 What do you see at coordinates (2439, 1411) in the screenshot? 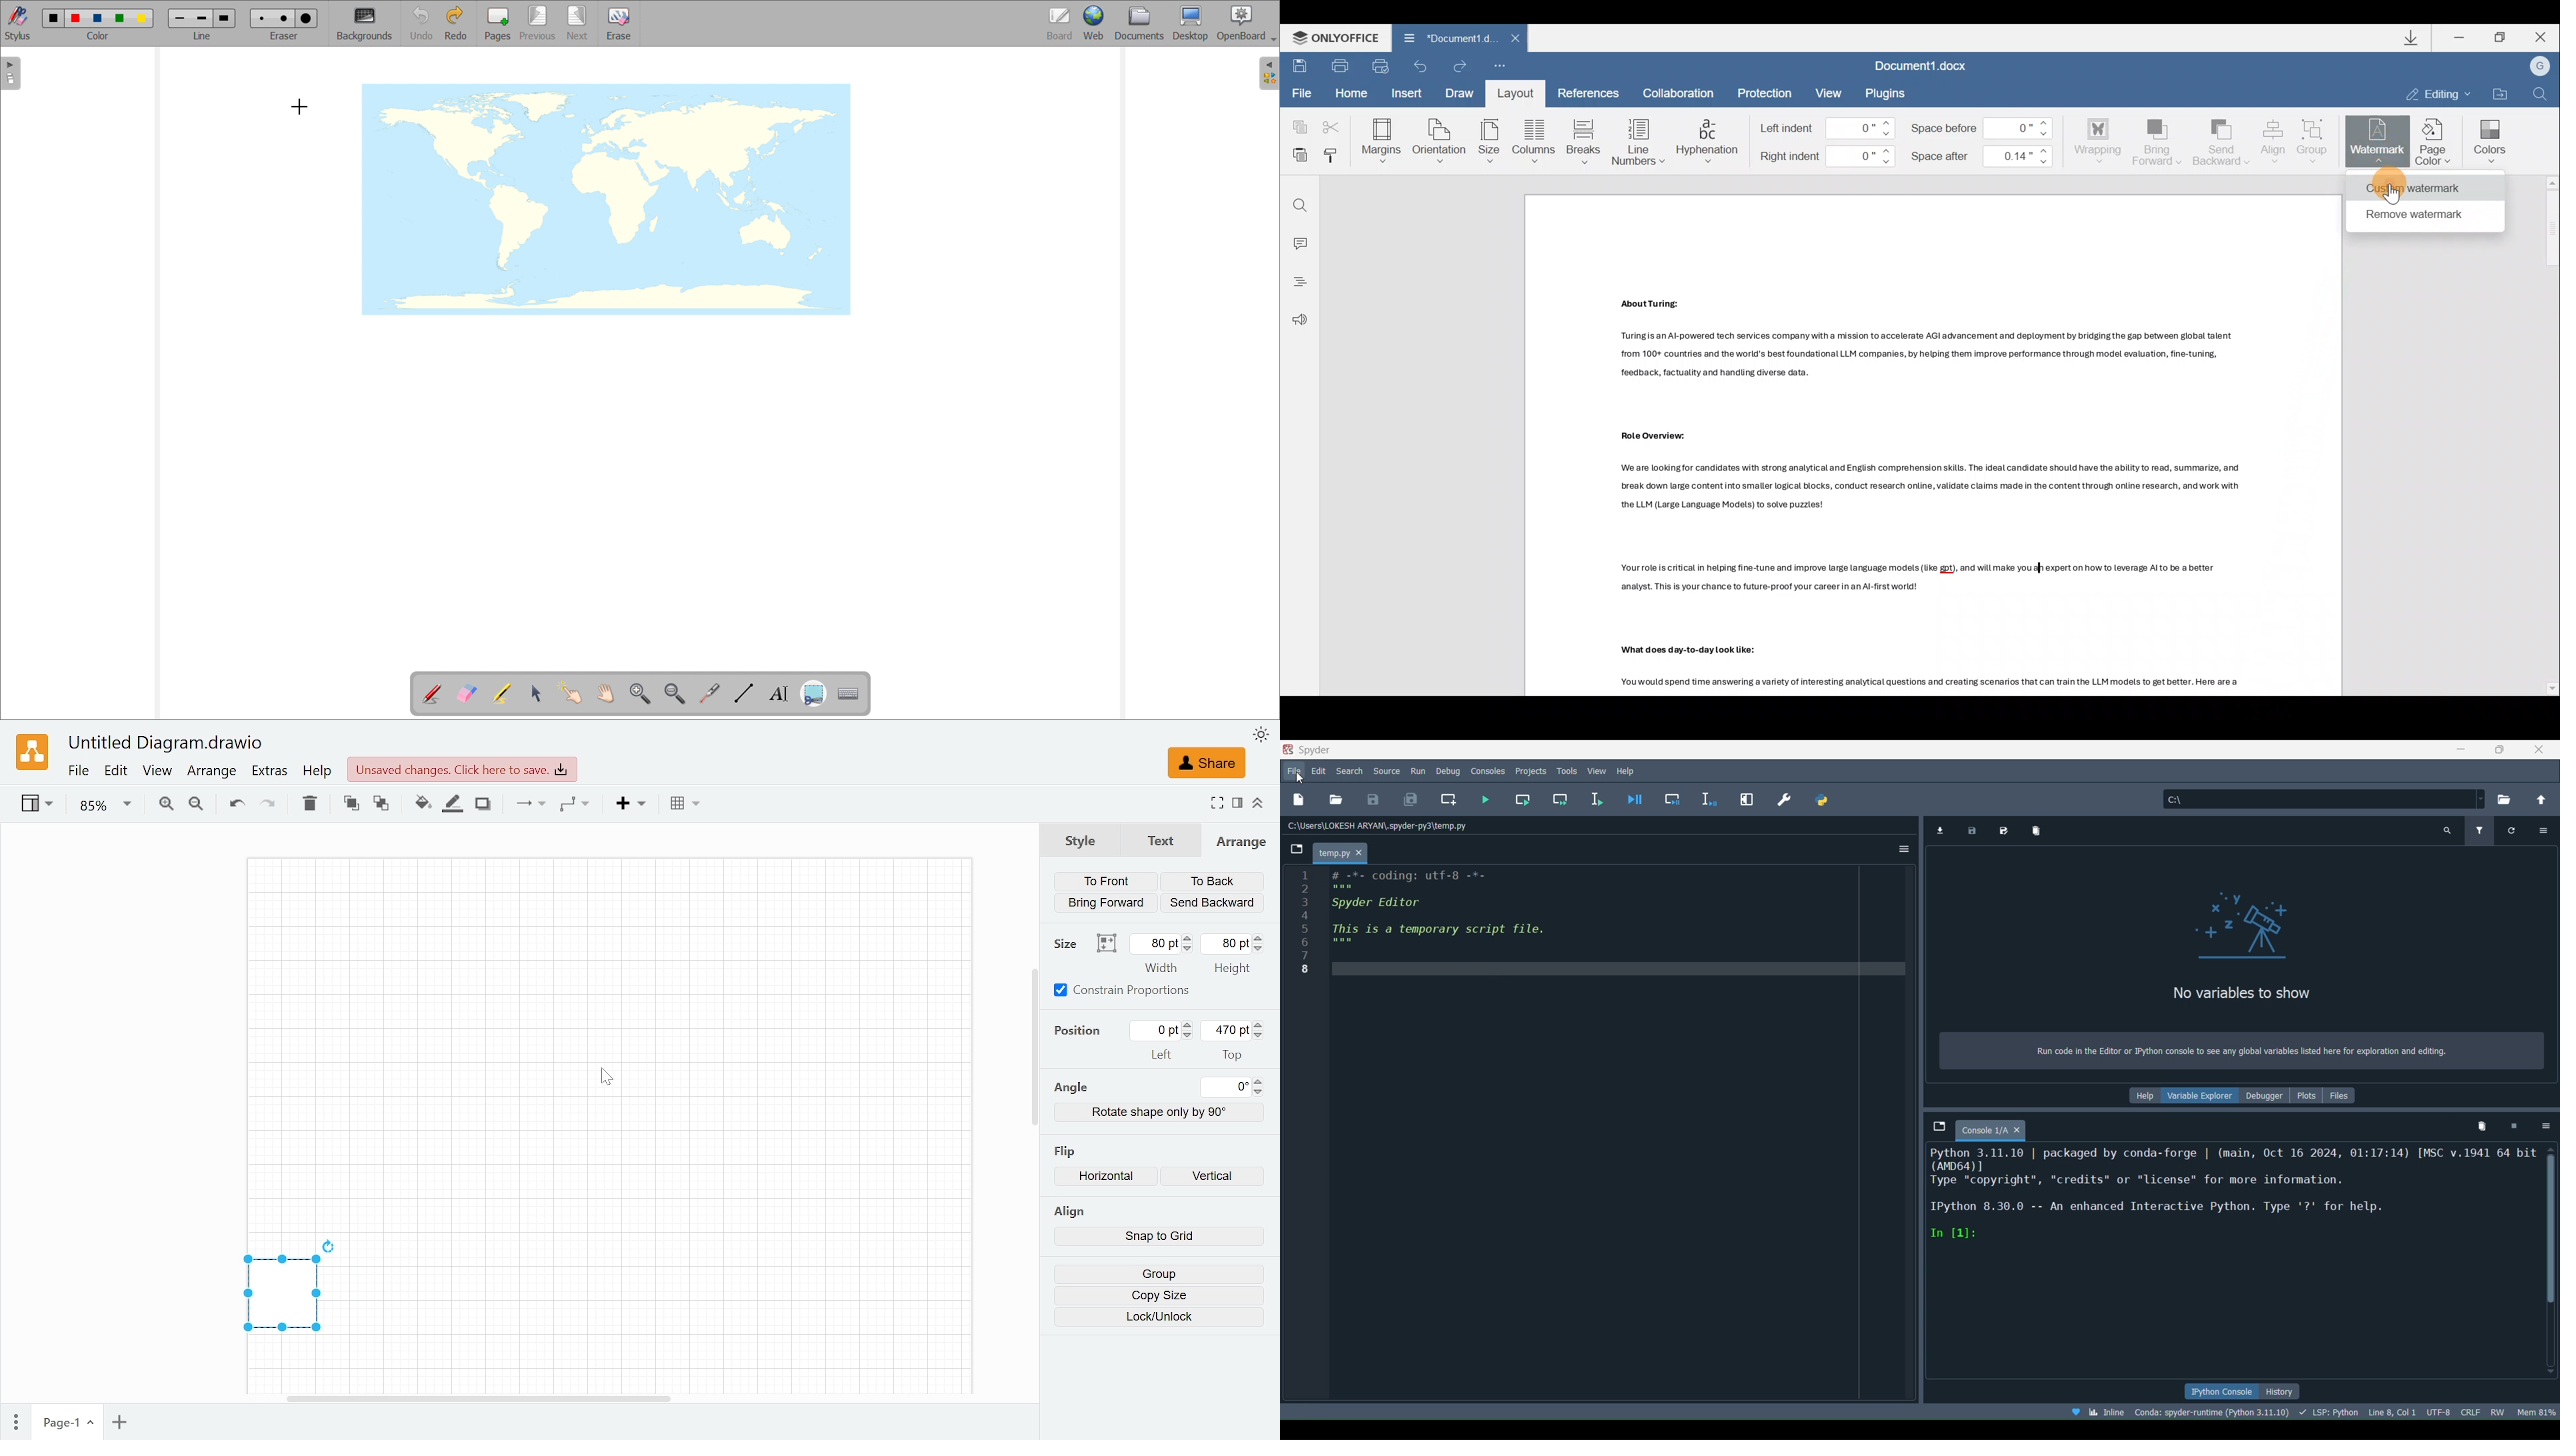
I see `Encoding` at bounding box center [2439, 1411].